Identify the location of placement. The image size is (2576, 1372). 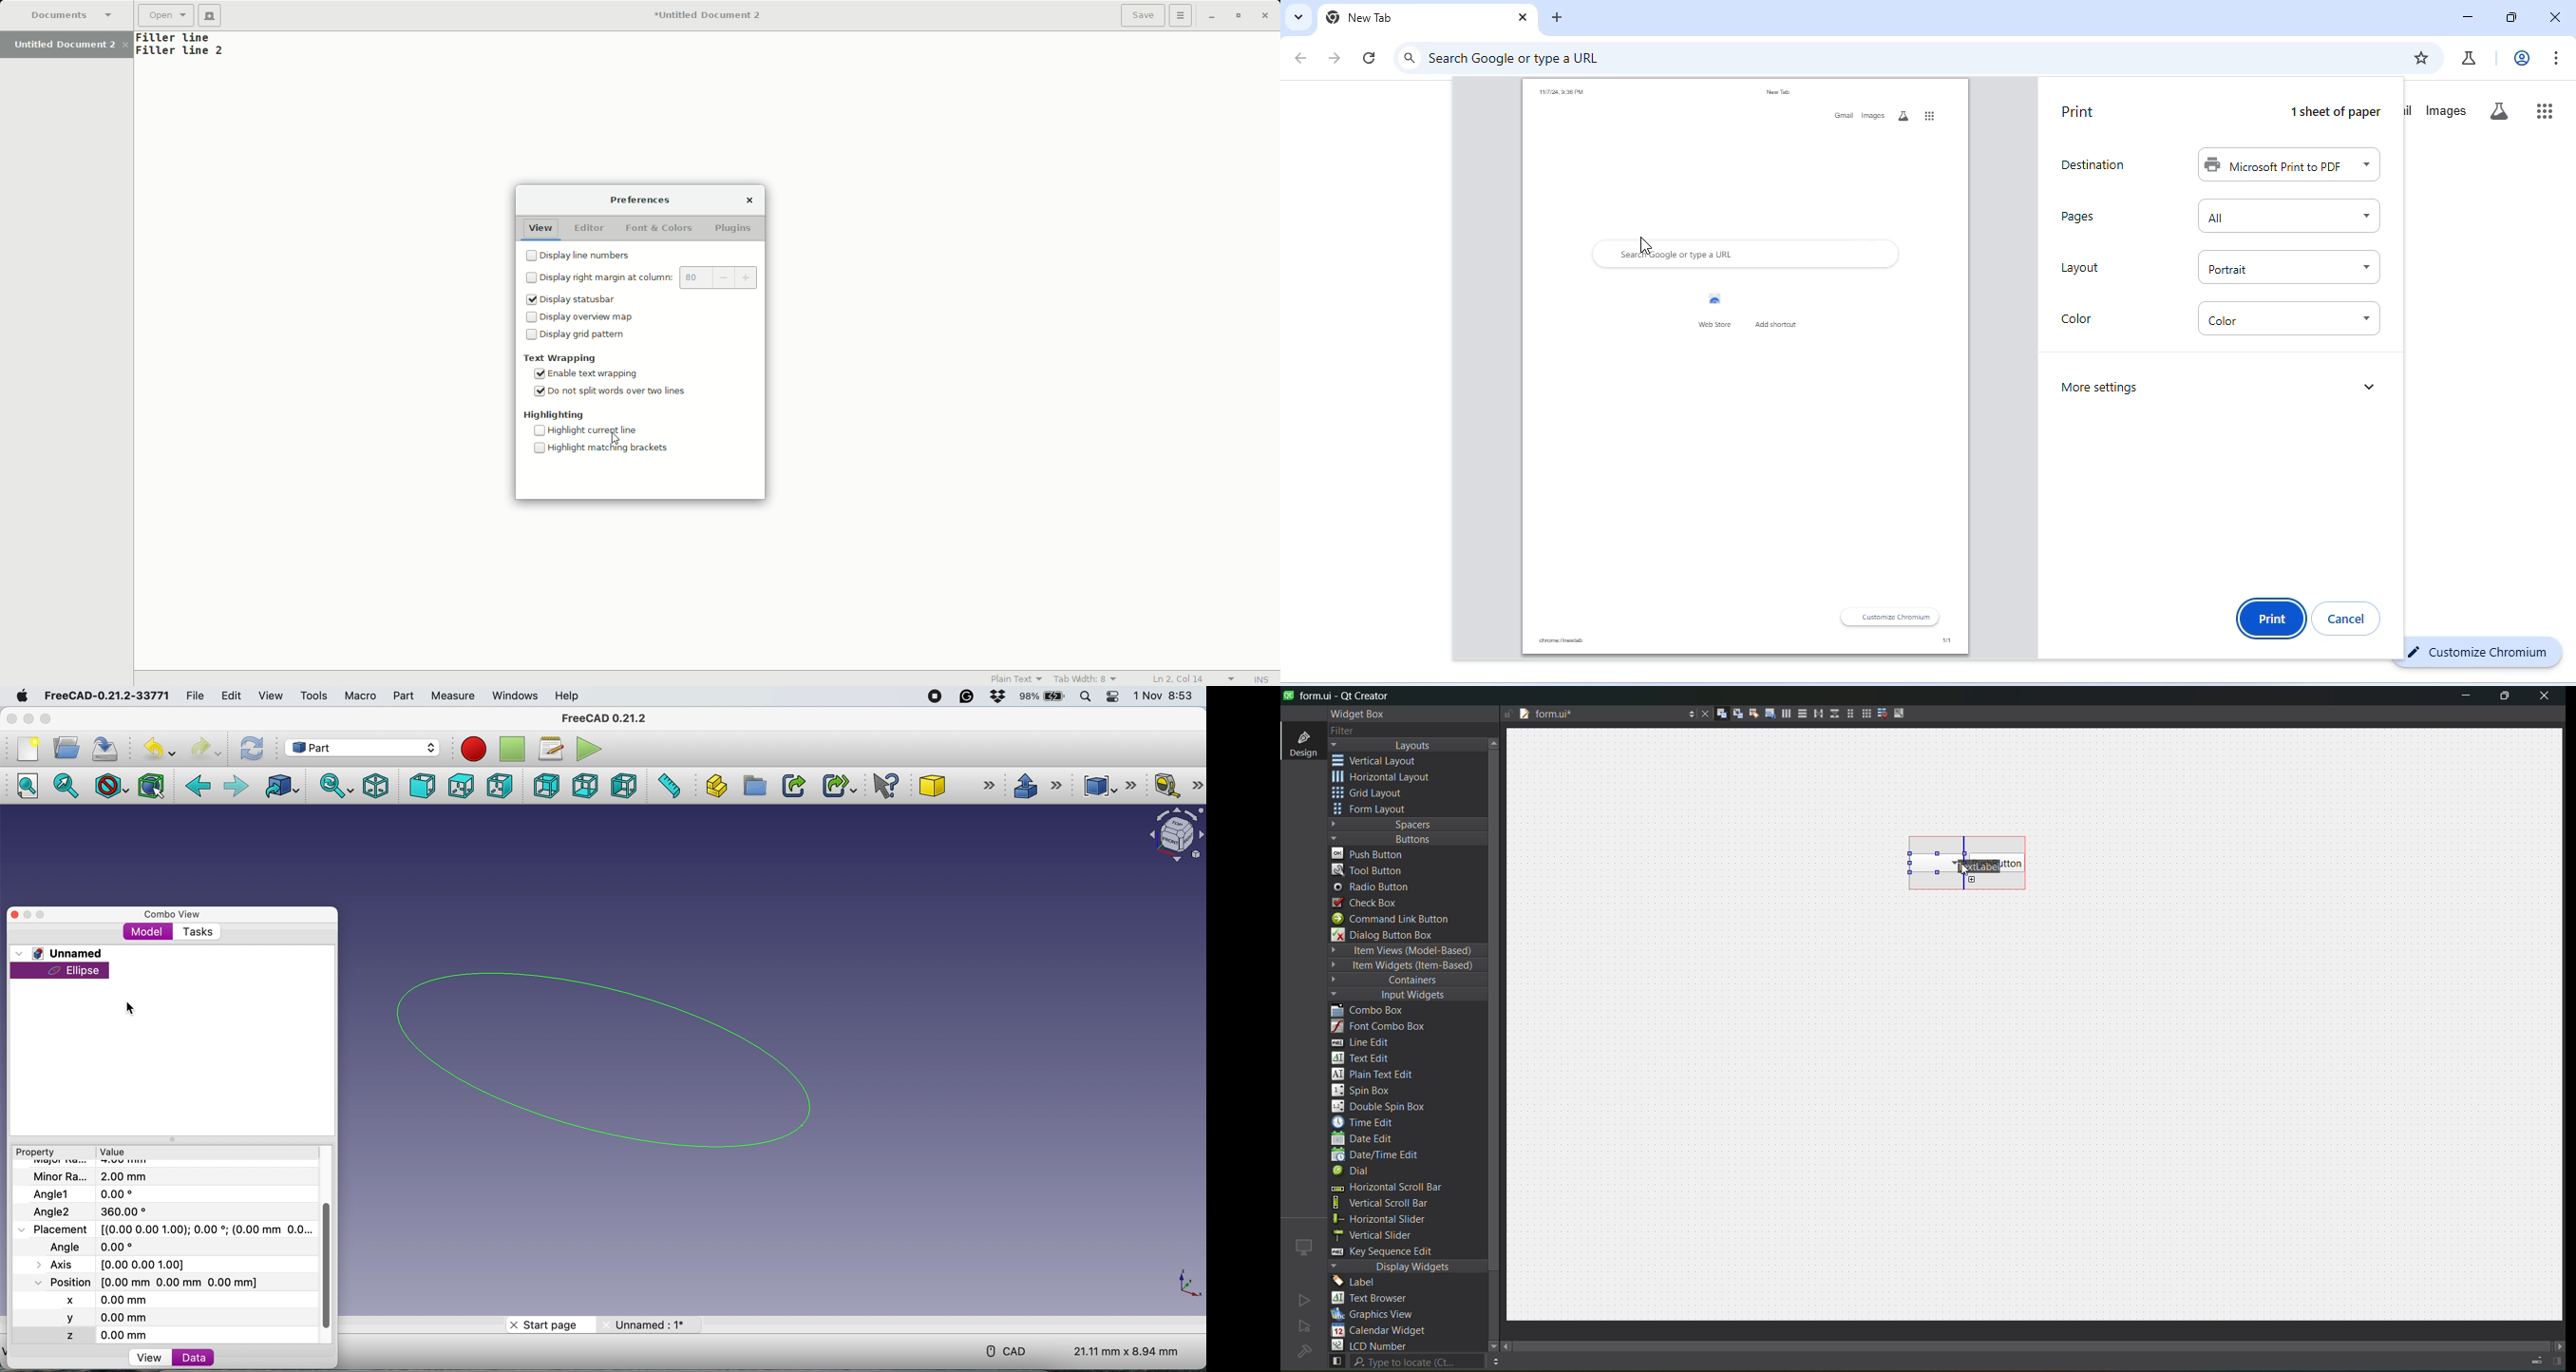
(174, 1229).